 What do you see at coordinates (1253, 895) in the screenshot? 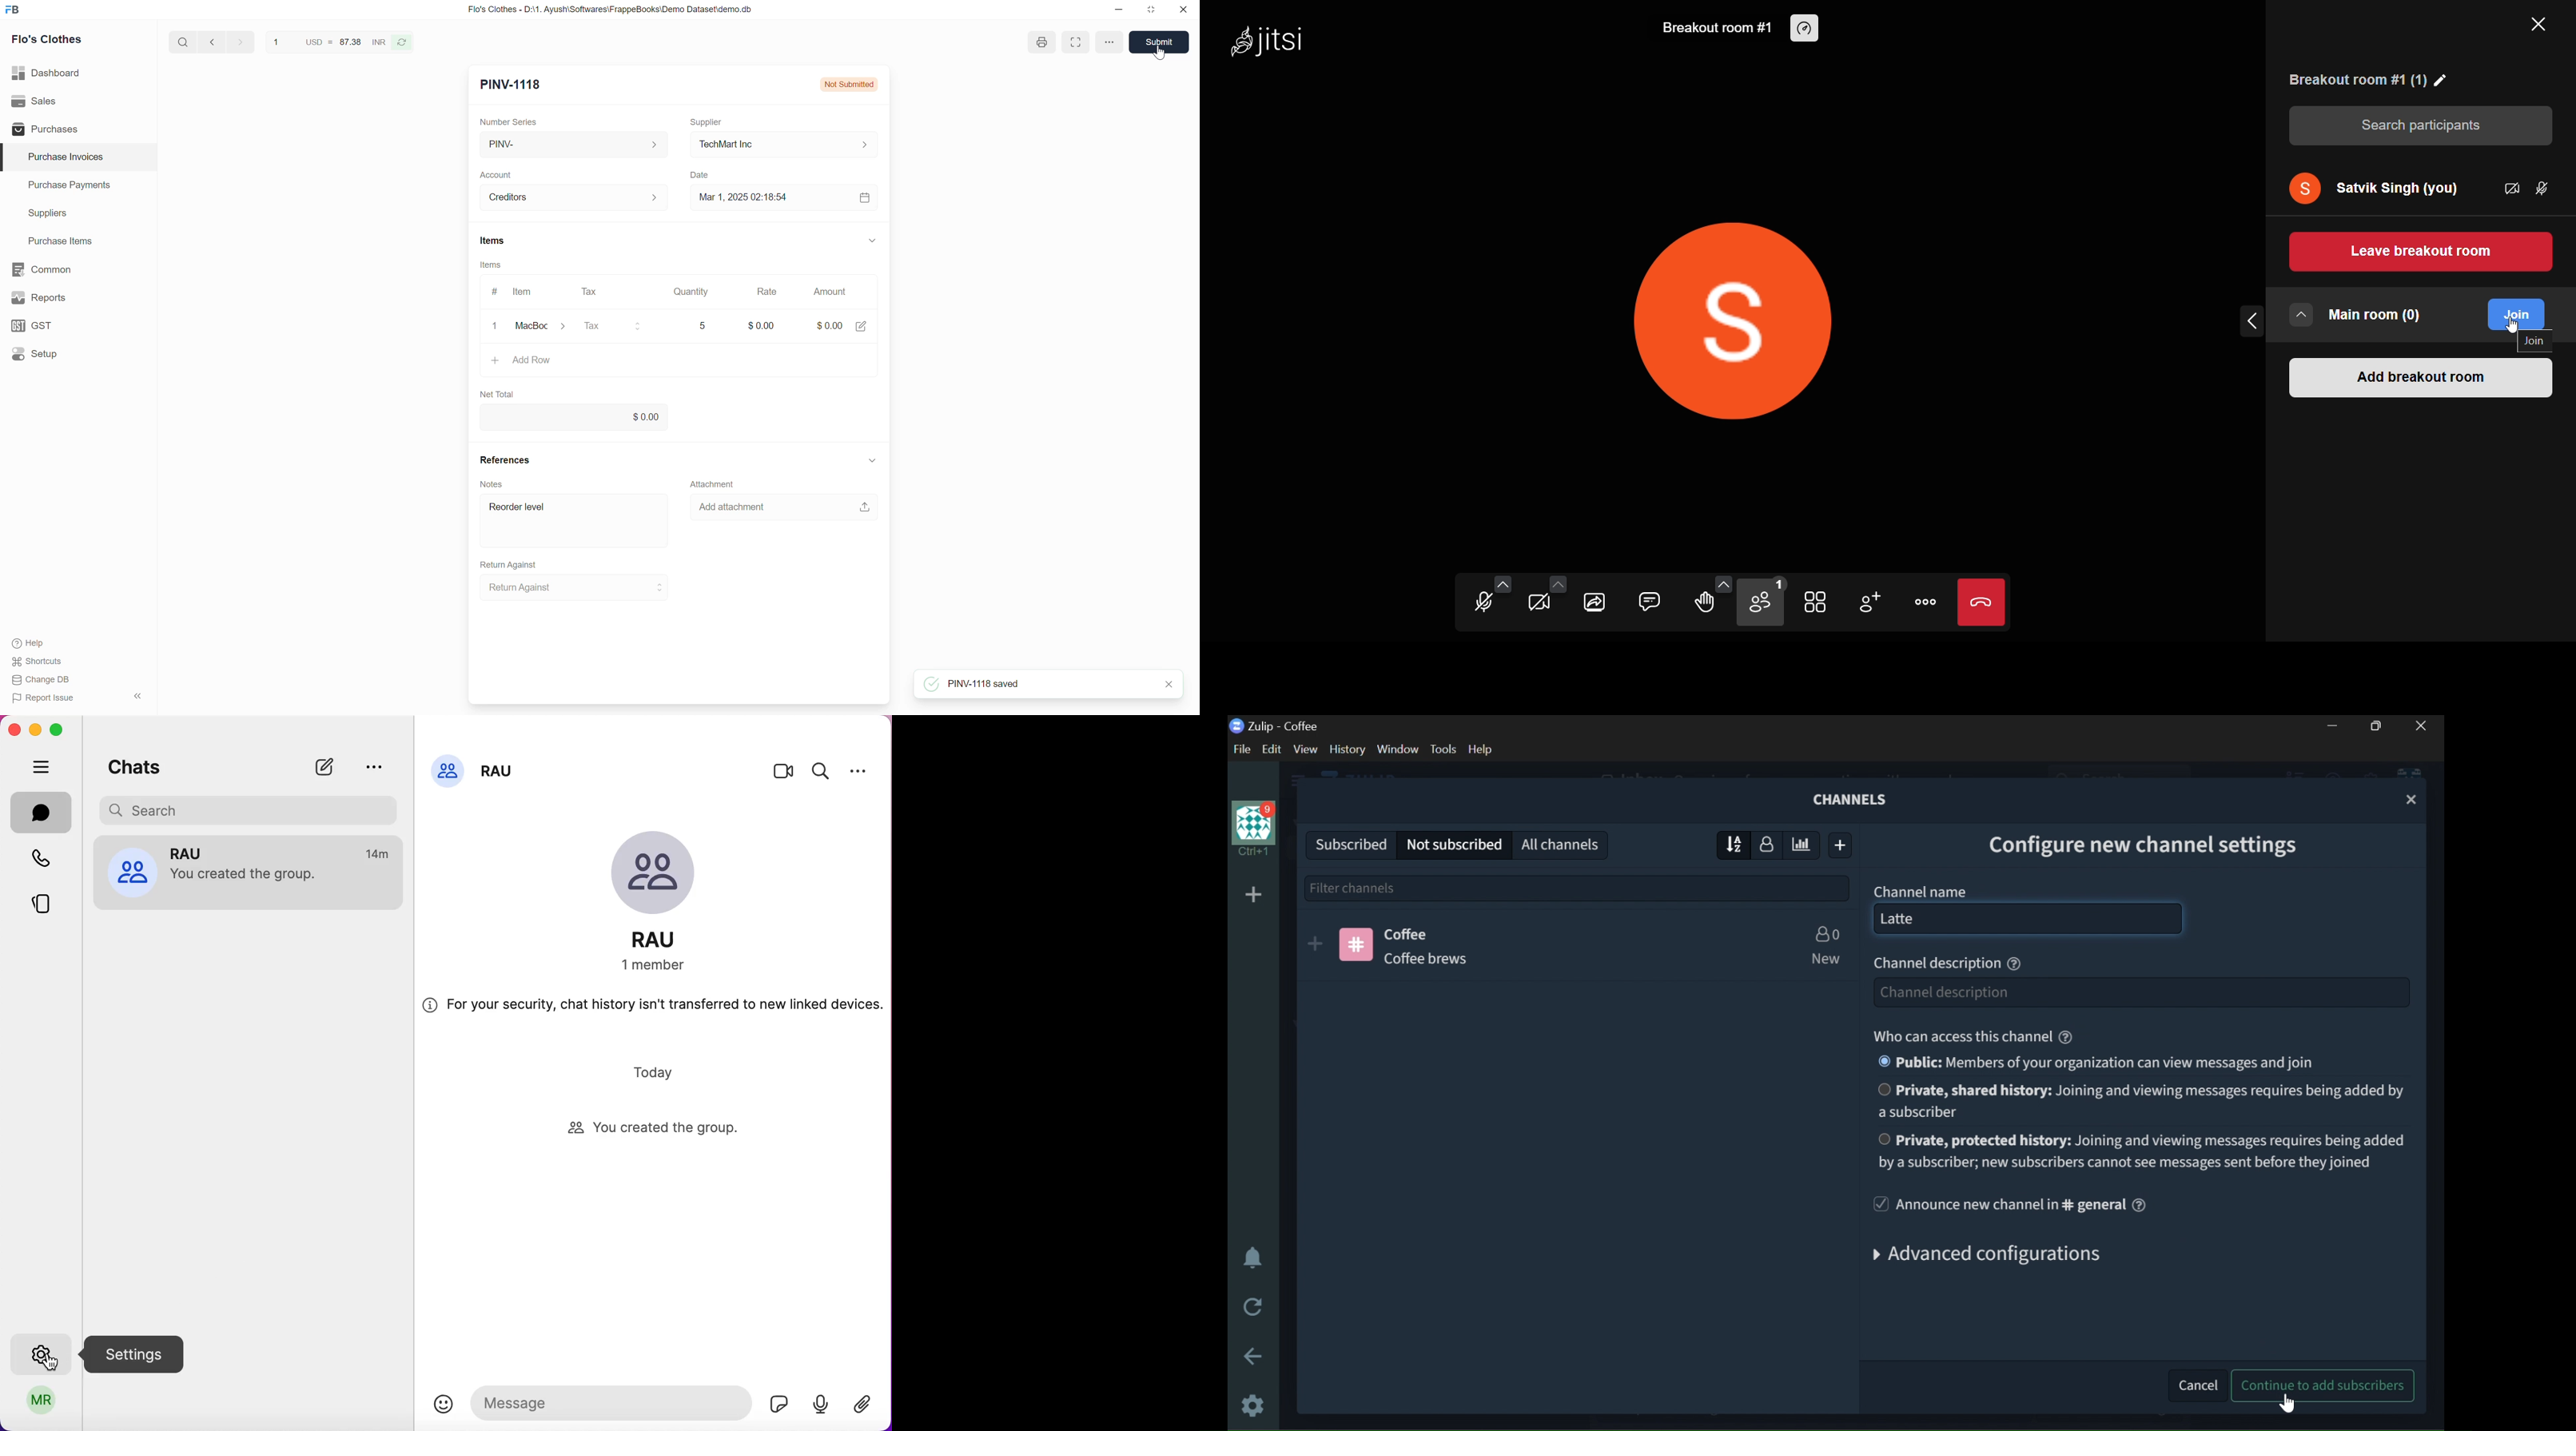
I see `ADD ORGANIZER` at bounding box center [1253, 895].